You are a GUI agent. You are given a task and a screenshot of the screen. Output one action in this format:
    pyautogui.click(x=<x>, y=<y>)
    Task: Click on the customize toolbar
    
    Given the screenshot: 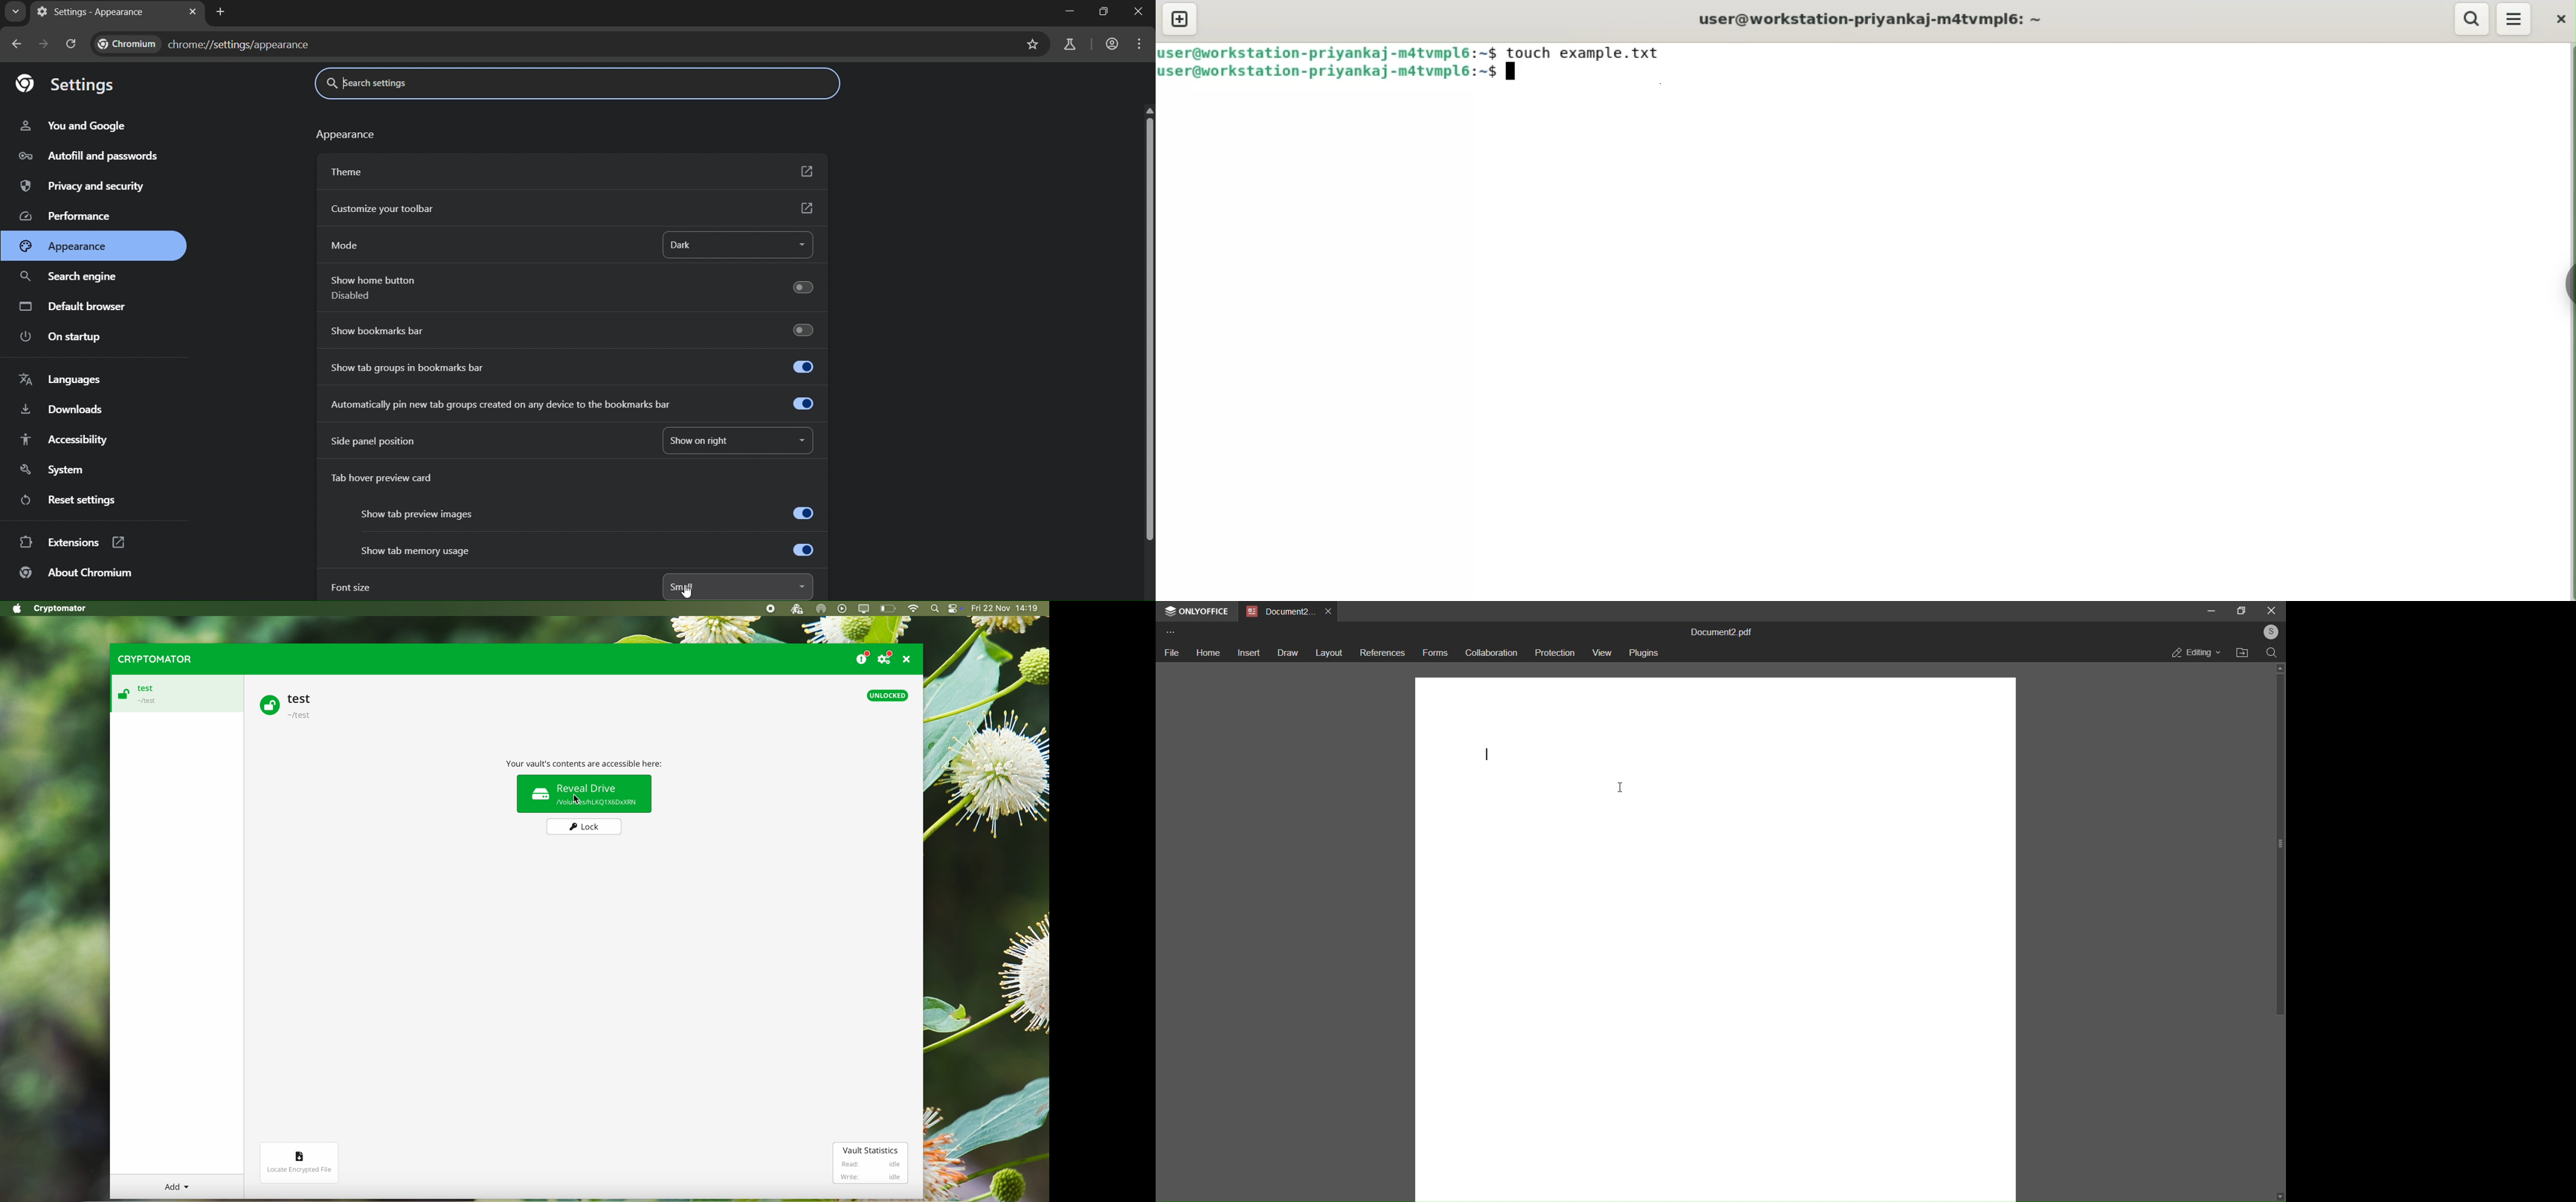 What is the action you would take?
    pyautogui.click(x=571, y=209)
    